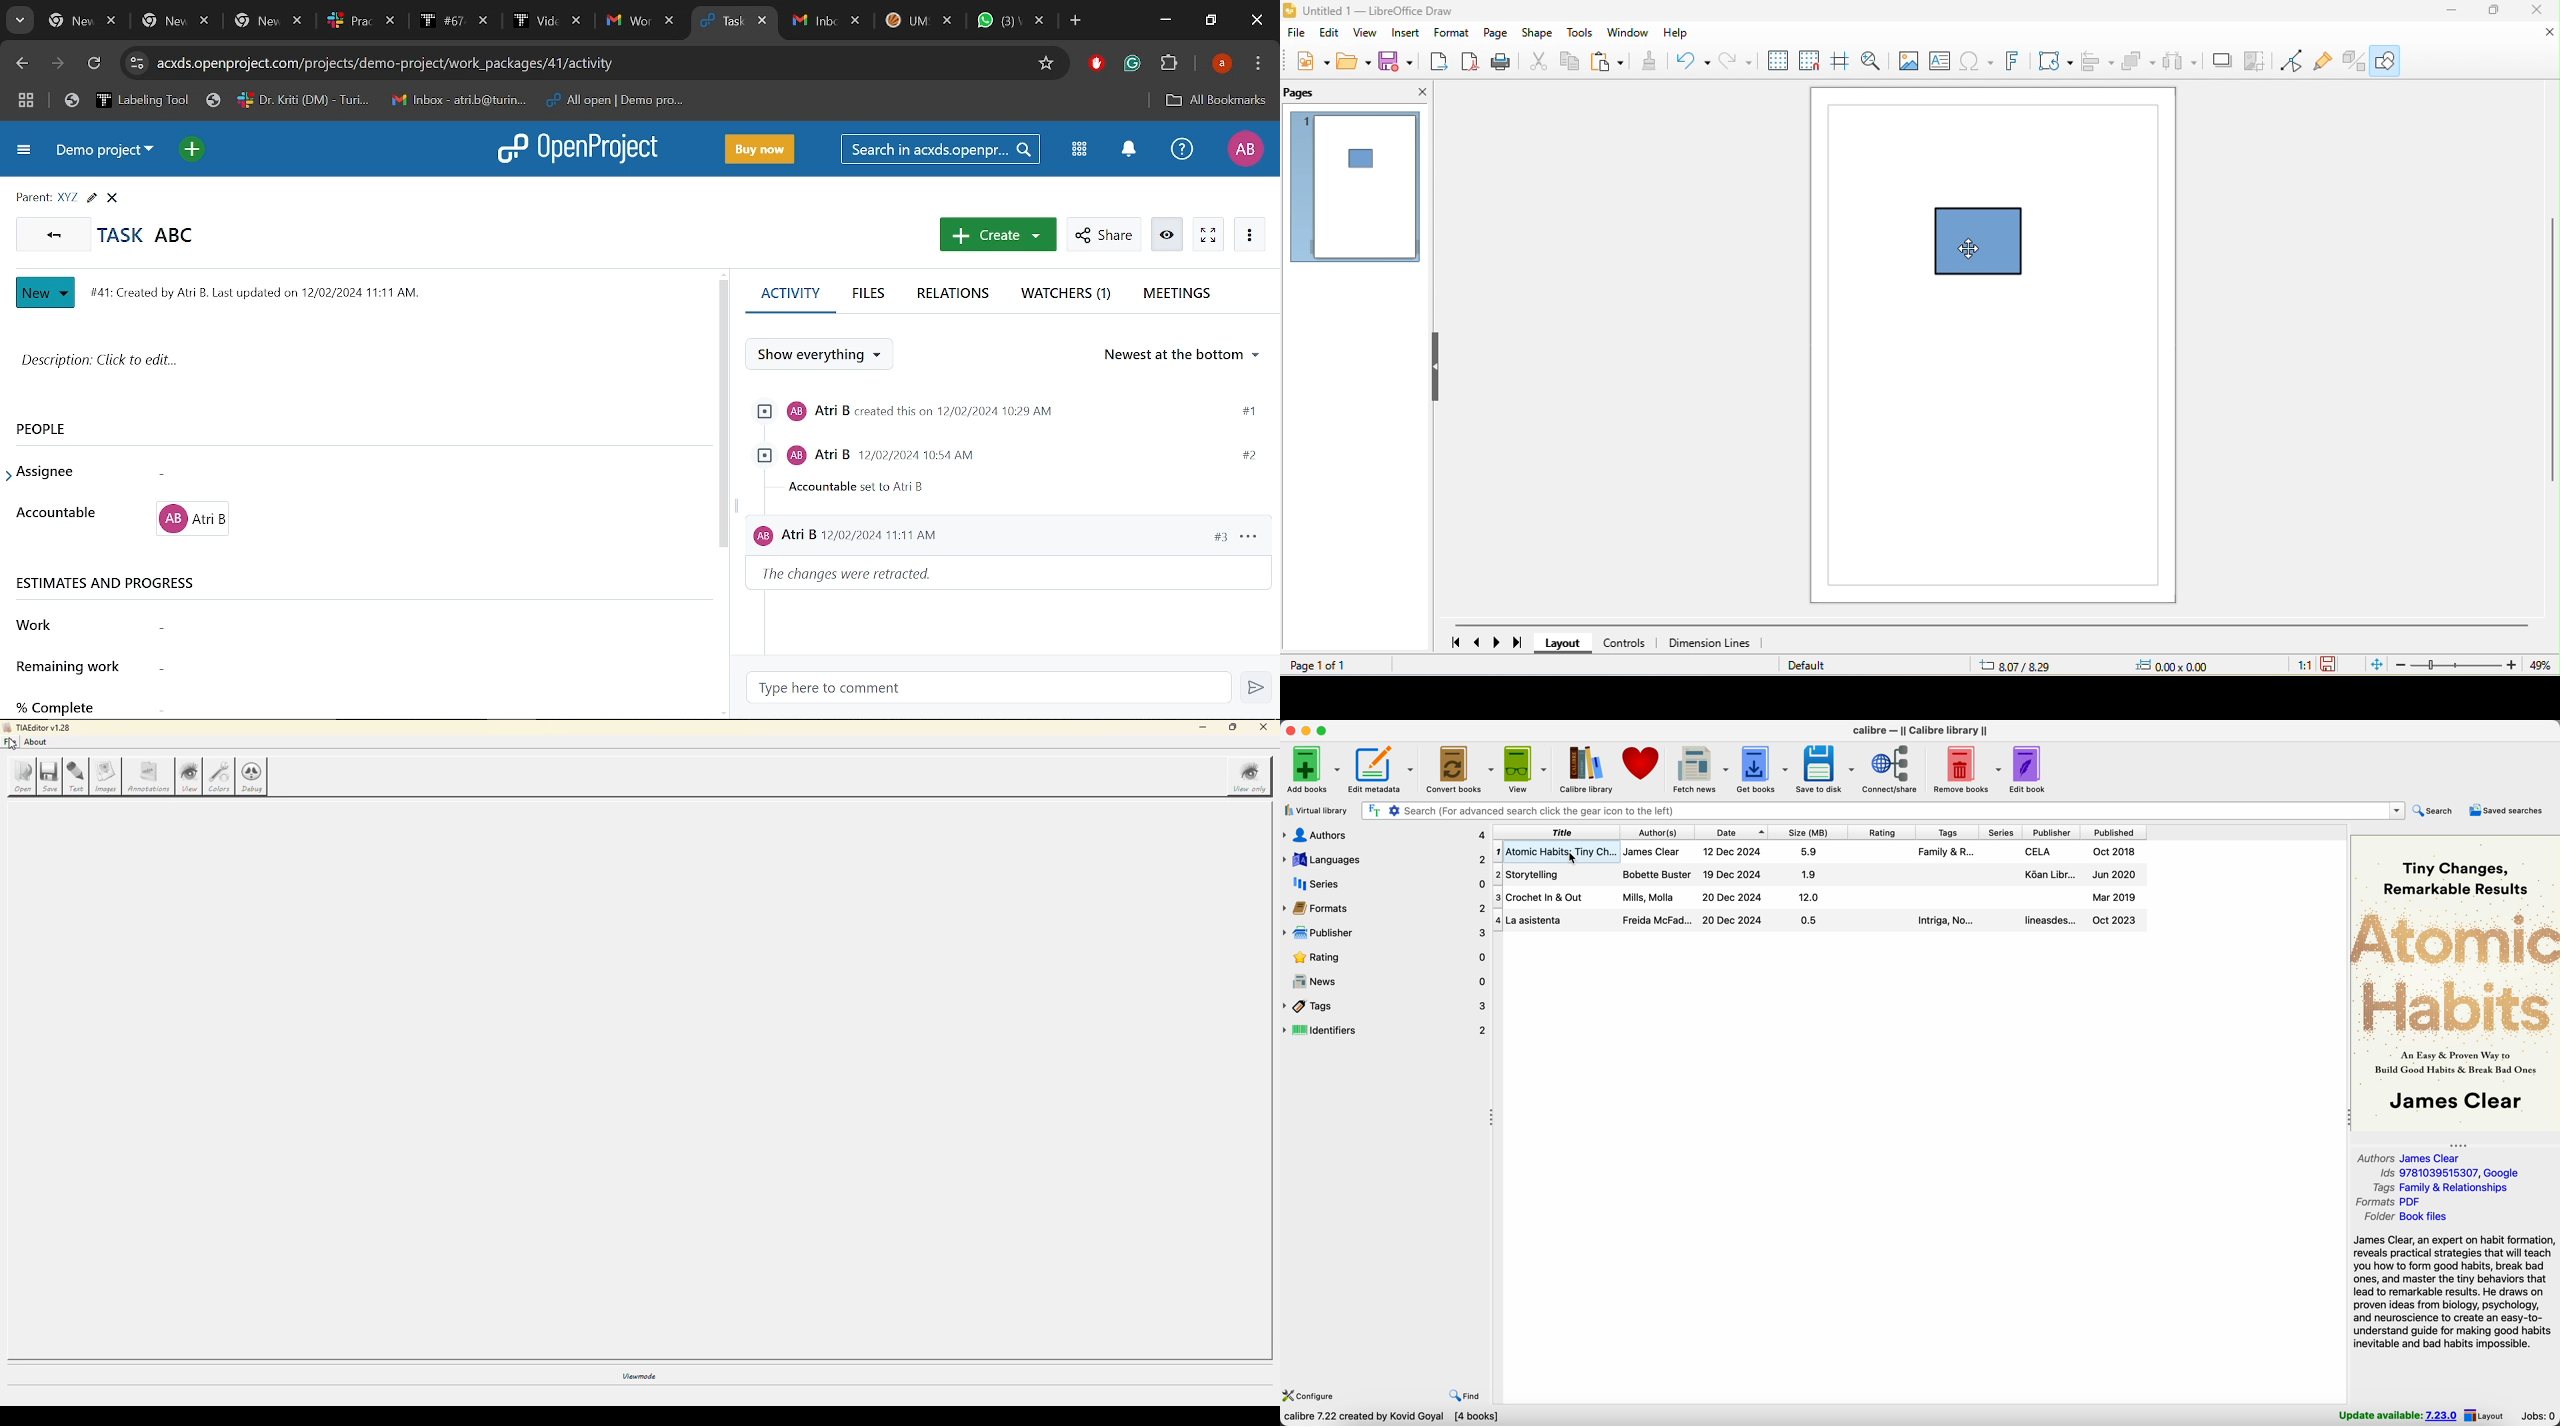 This screenshot has height=1428, width=2576. I want to click on tools, so click(1580, 35).